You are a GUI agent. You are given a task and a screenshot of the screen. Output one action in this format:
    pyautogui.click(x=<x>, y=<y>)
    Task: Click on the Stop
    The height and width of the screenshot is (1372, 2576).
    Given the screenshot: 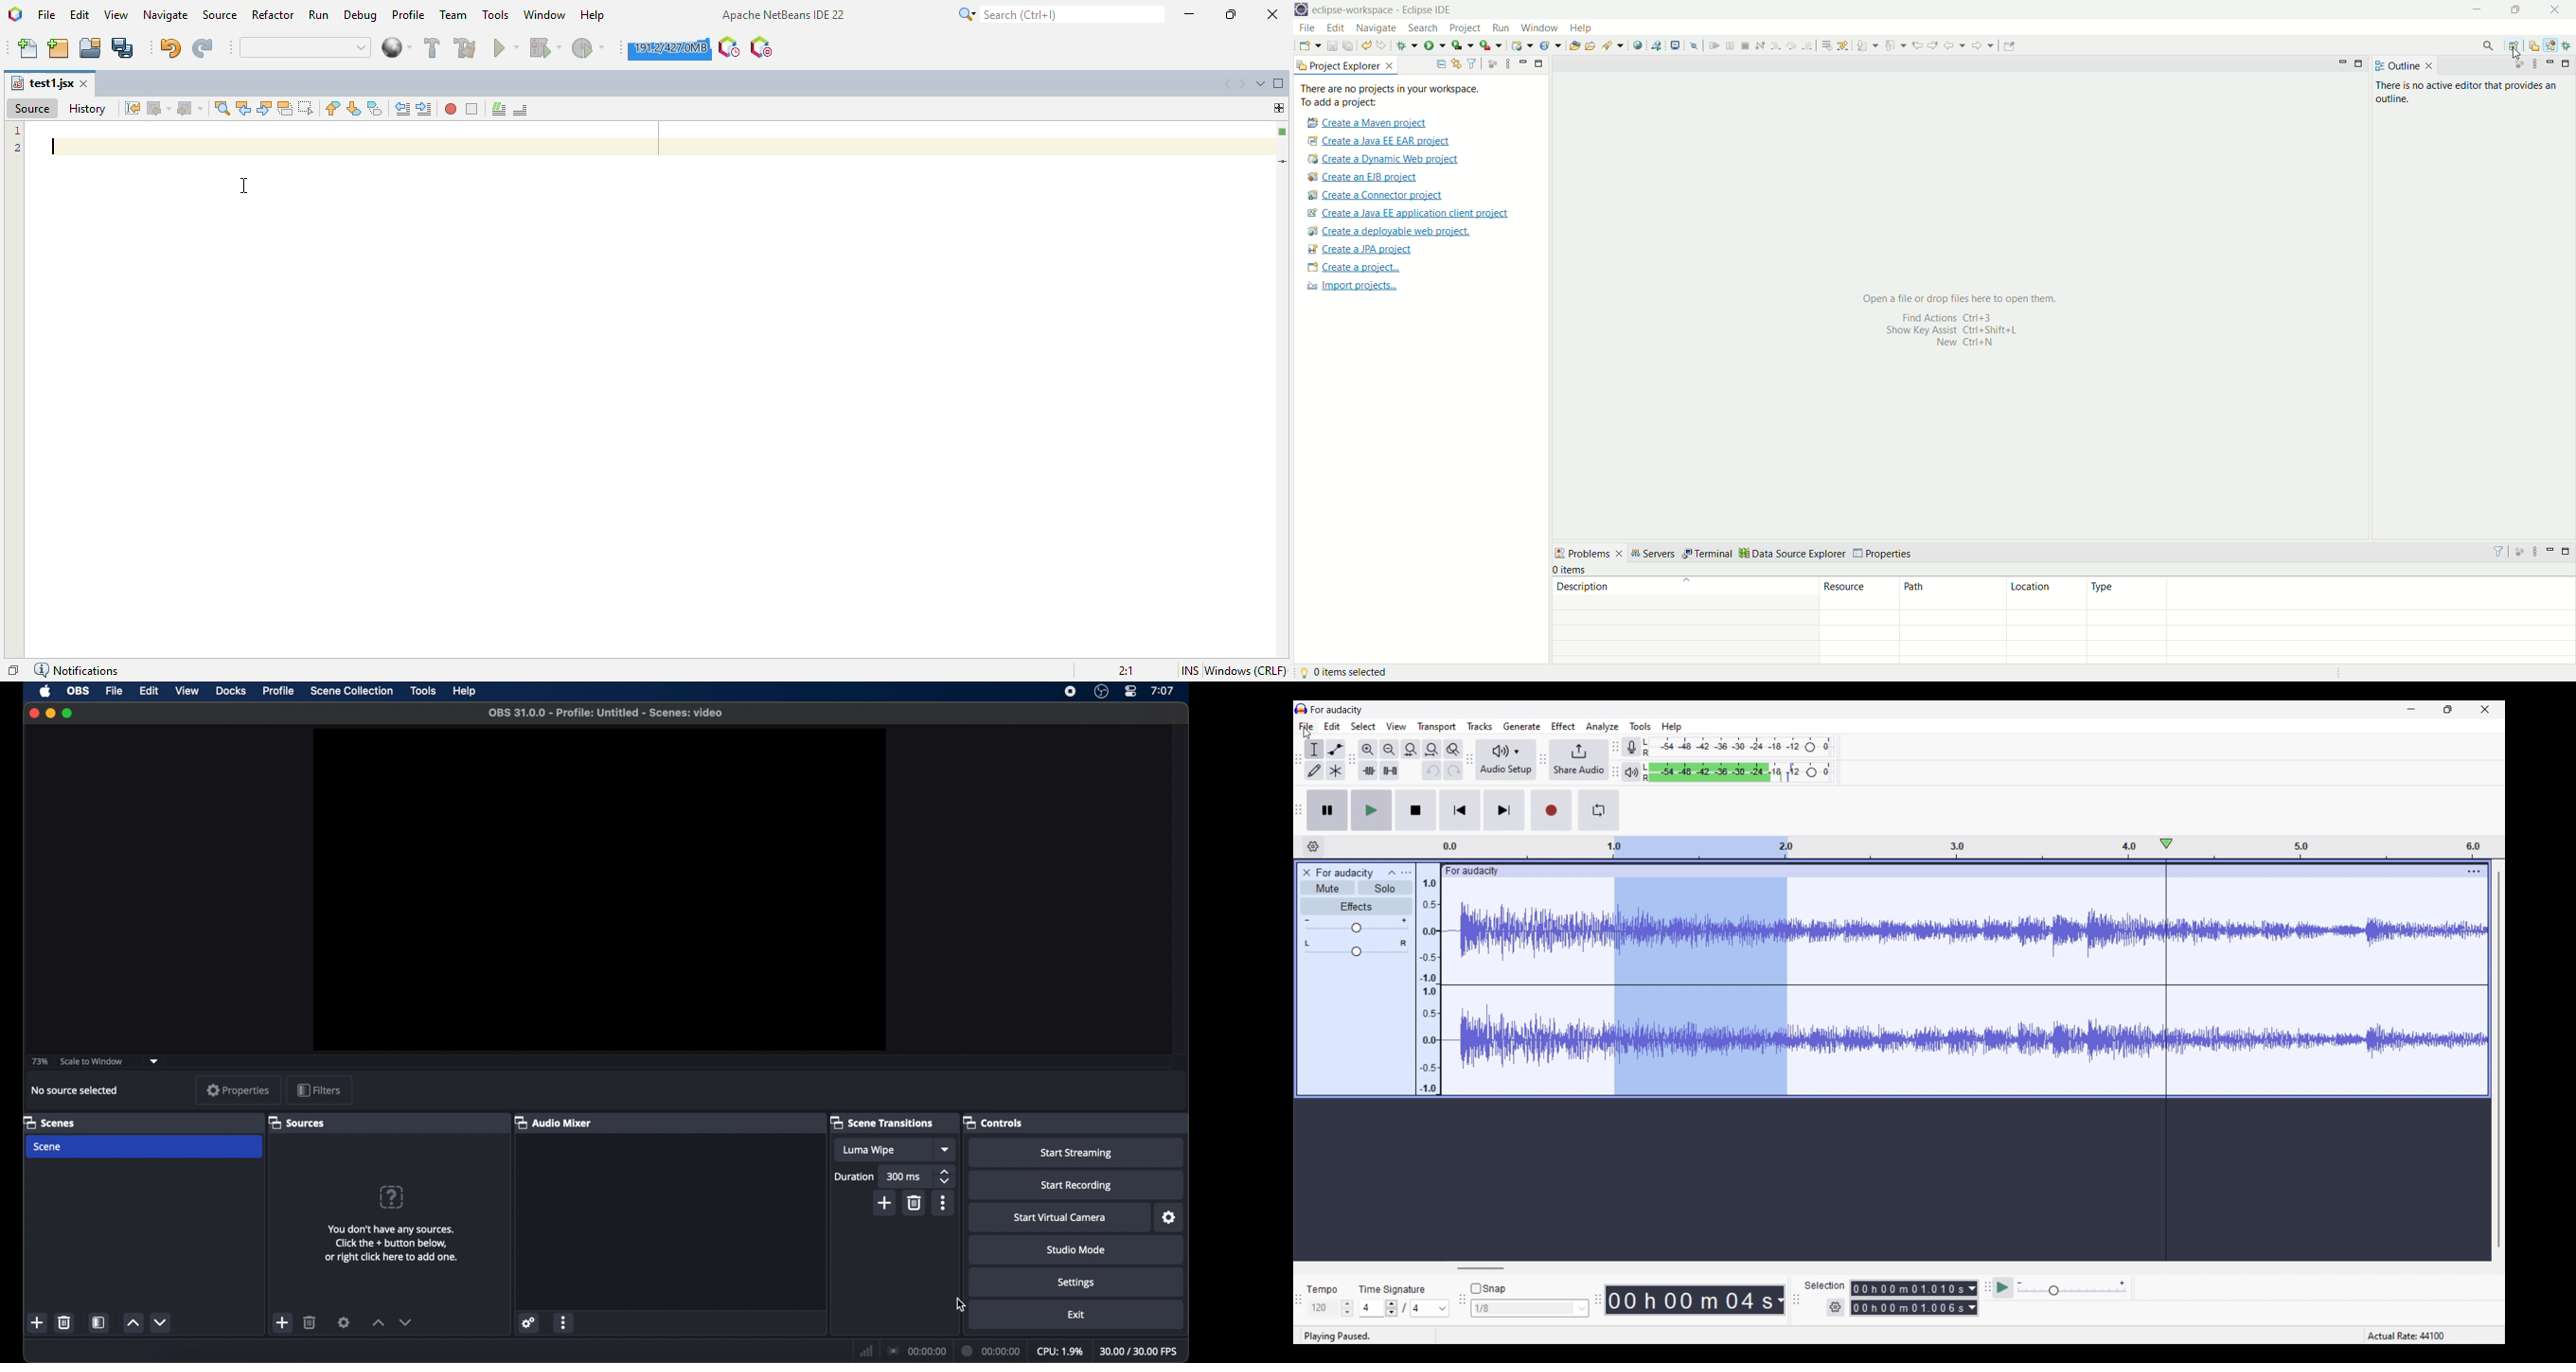 What is the action you would take?
    pyautogui.click(x=1416, y=810)
    